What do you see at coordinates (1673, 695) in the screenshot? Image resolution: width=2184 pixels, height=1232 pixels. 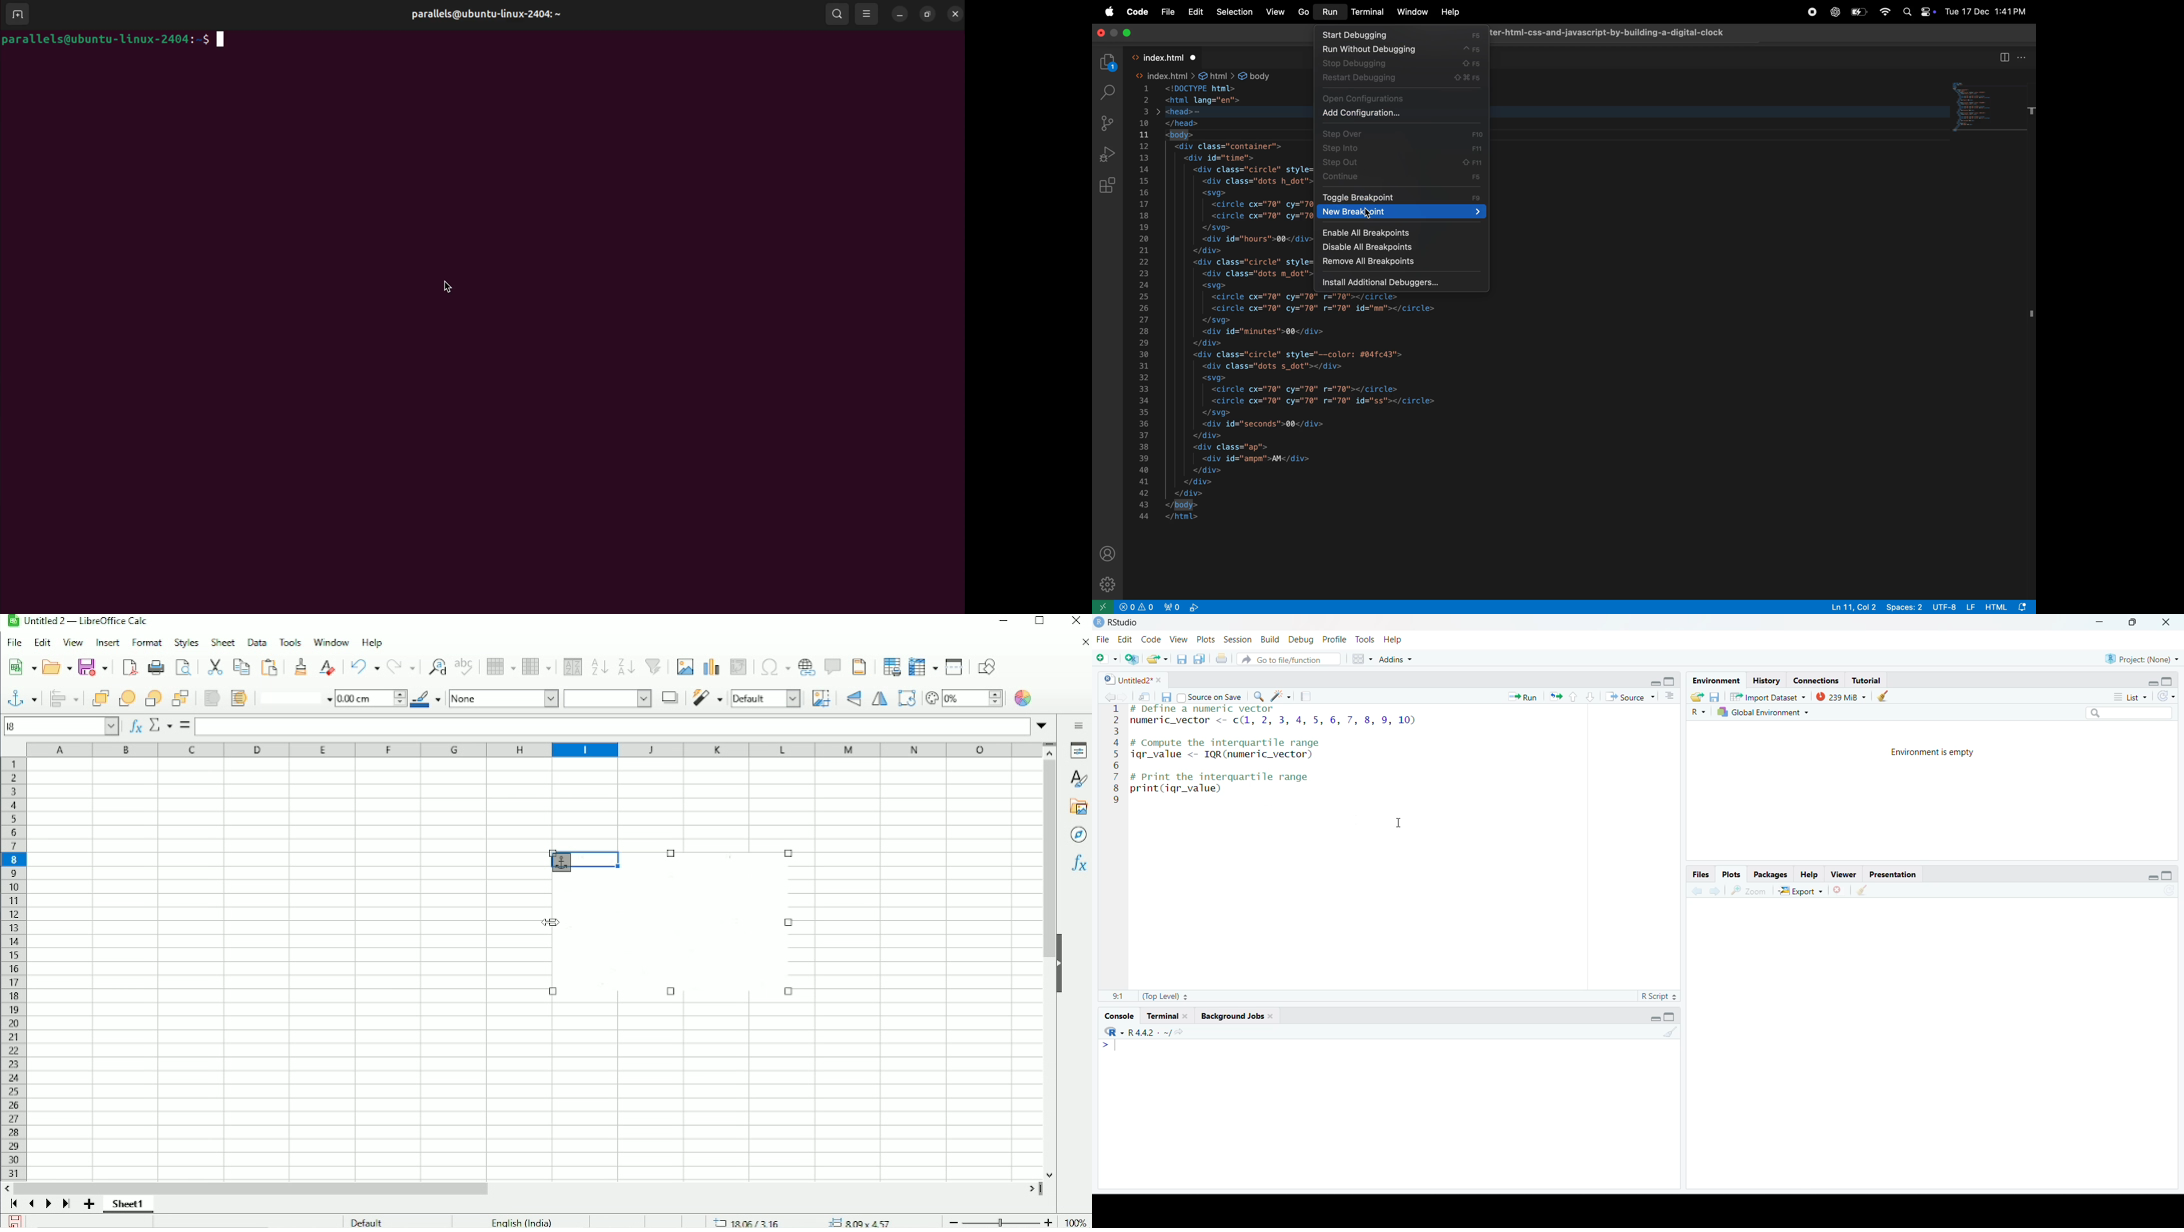 I see `Show document outline (Ctrl + Shift + O)` at bounding box center [1673, 695].